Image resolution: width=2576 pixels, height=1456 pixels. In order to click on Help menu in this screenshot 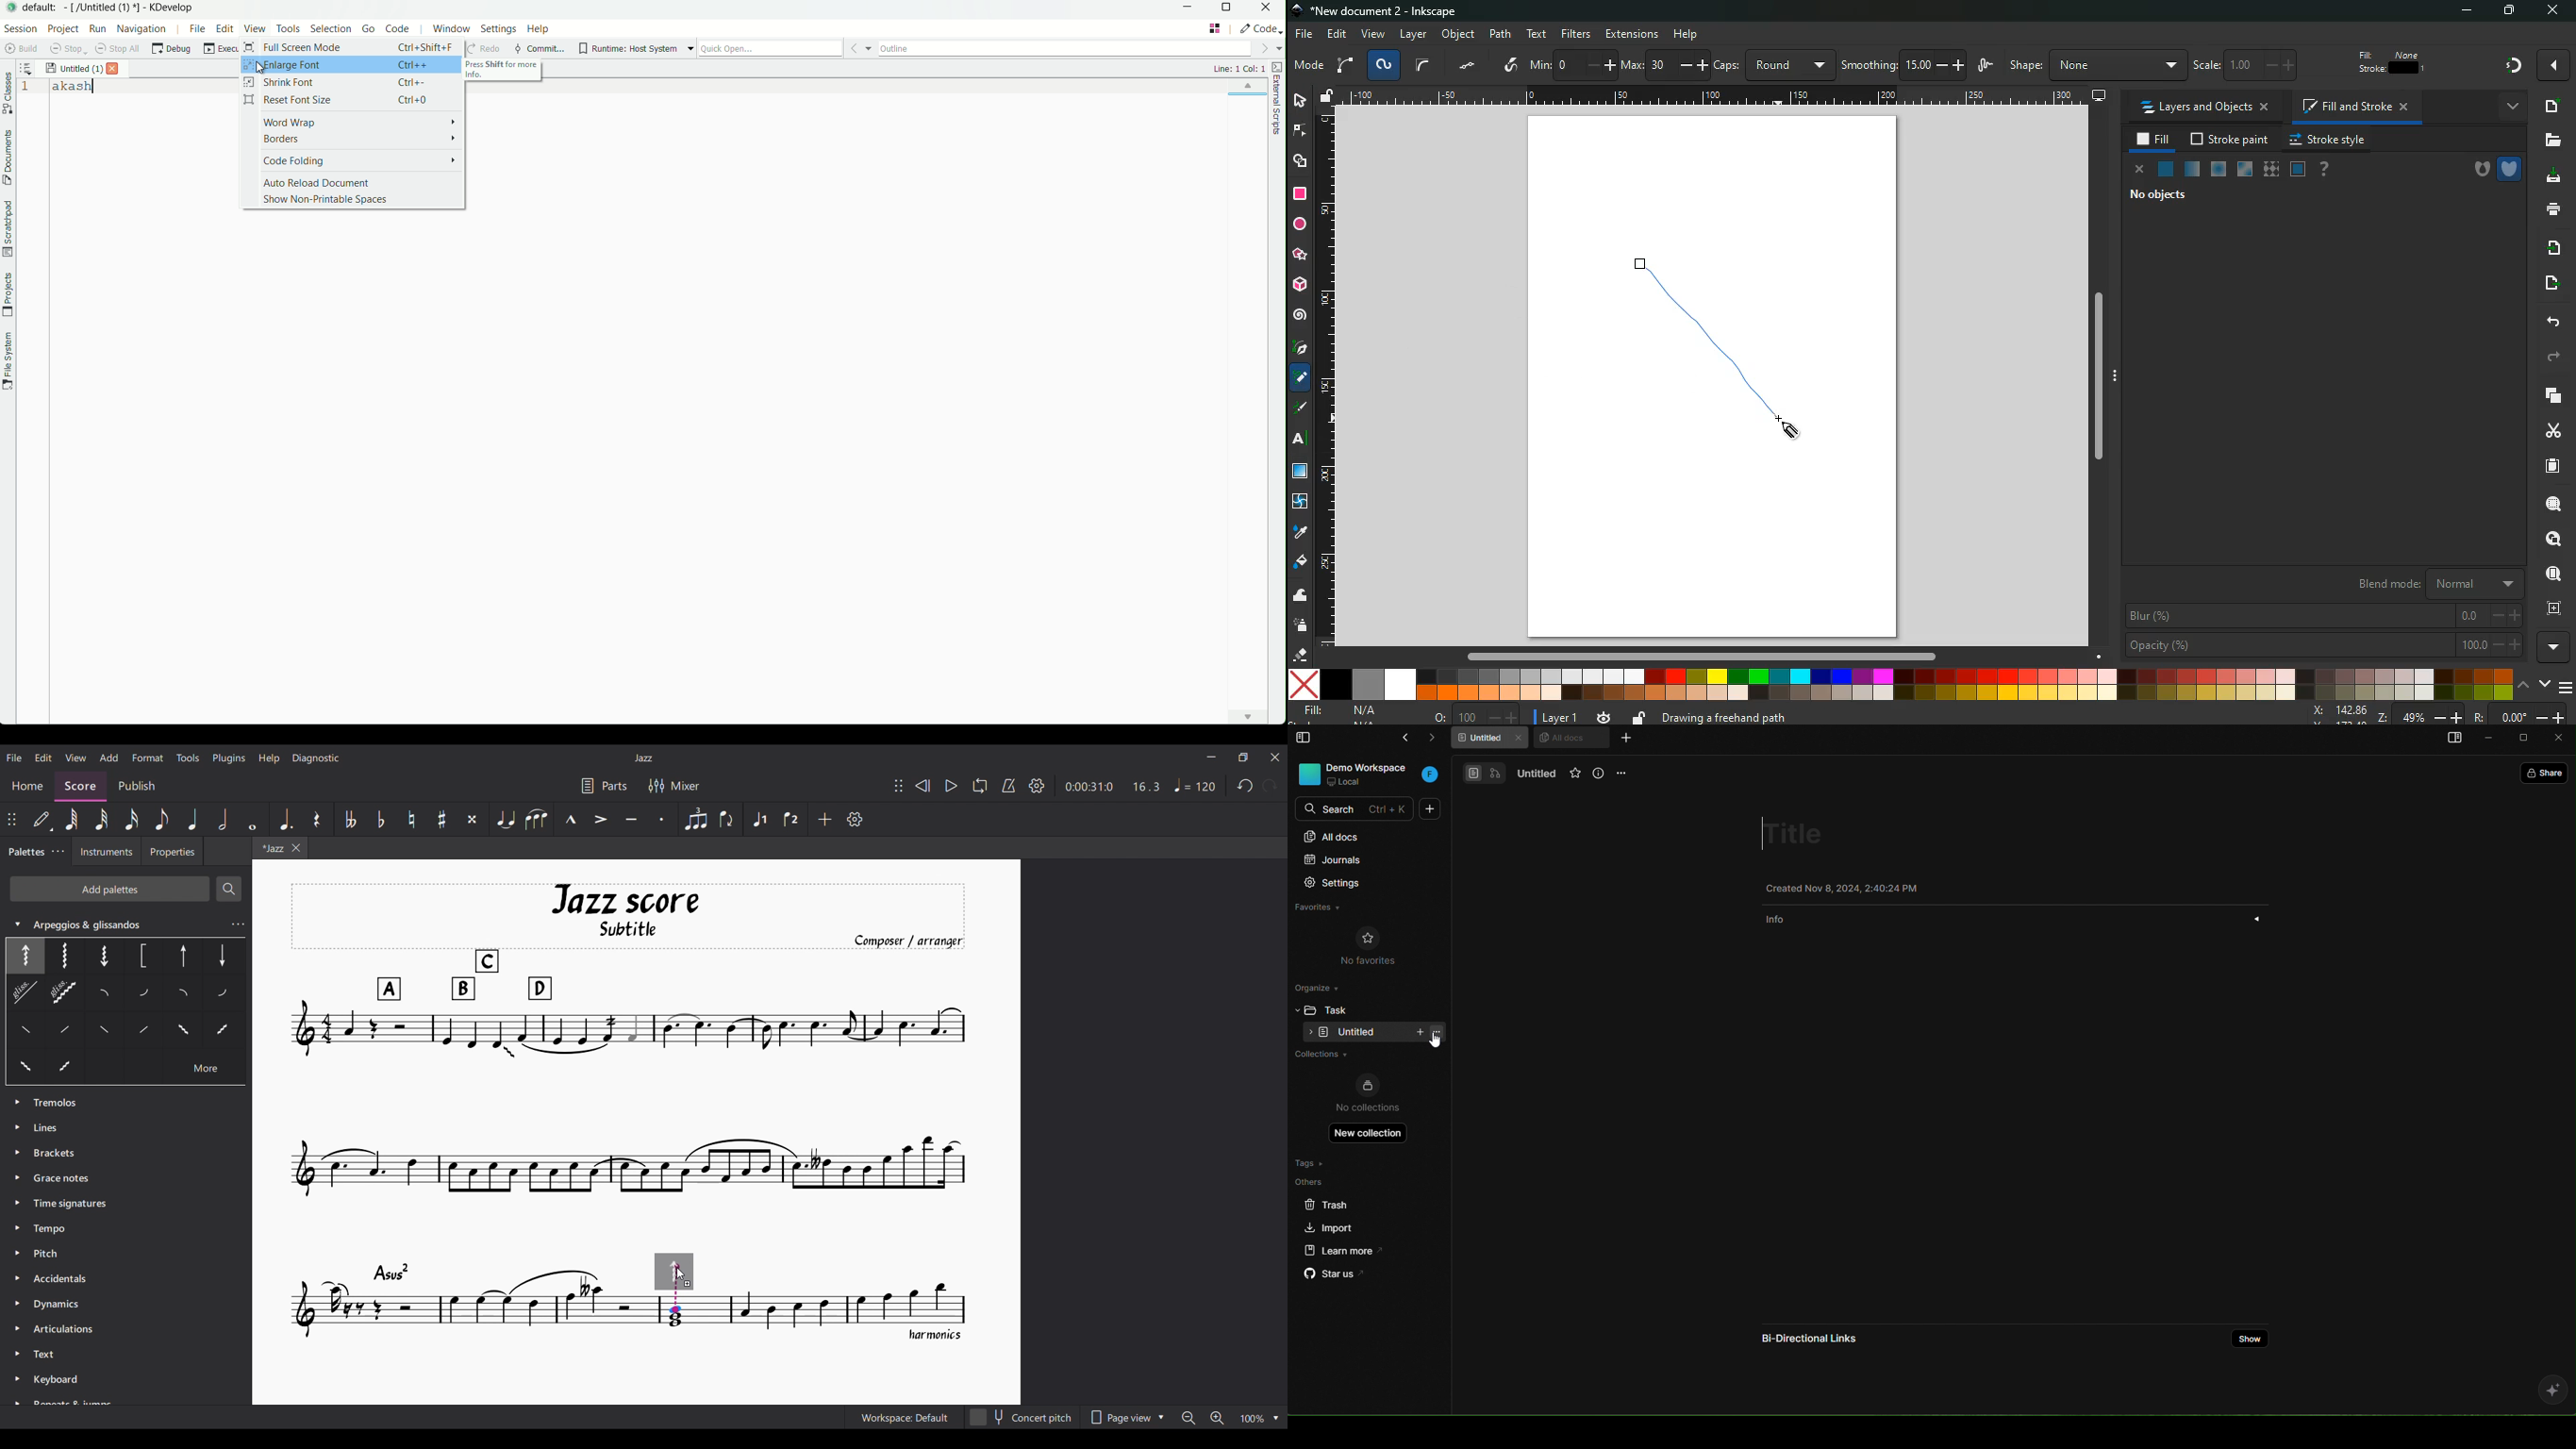, I will do `click(270, 759)`.